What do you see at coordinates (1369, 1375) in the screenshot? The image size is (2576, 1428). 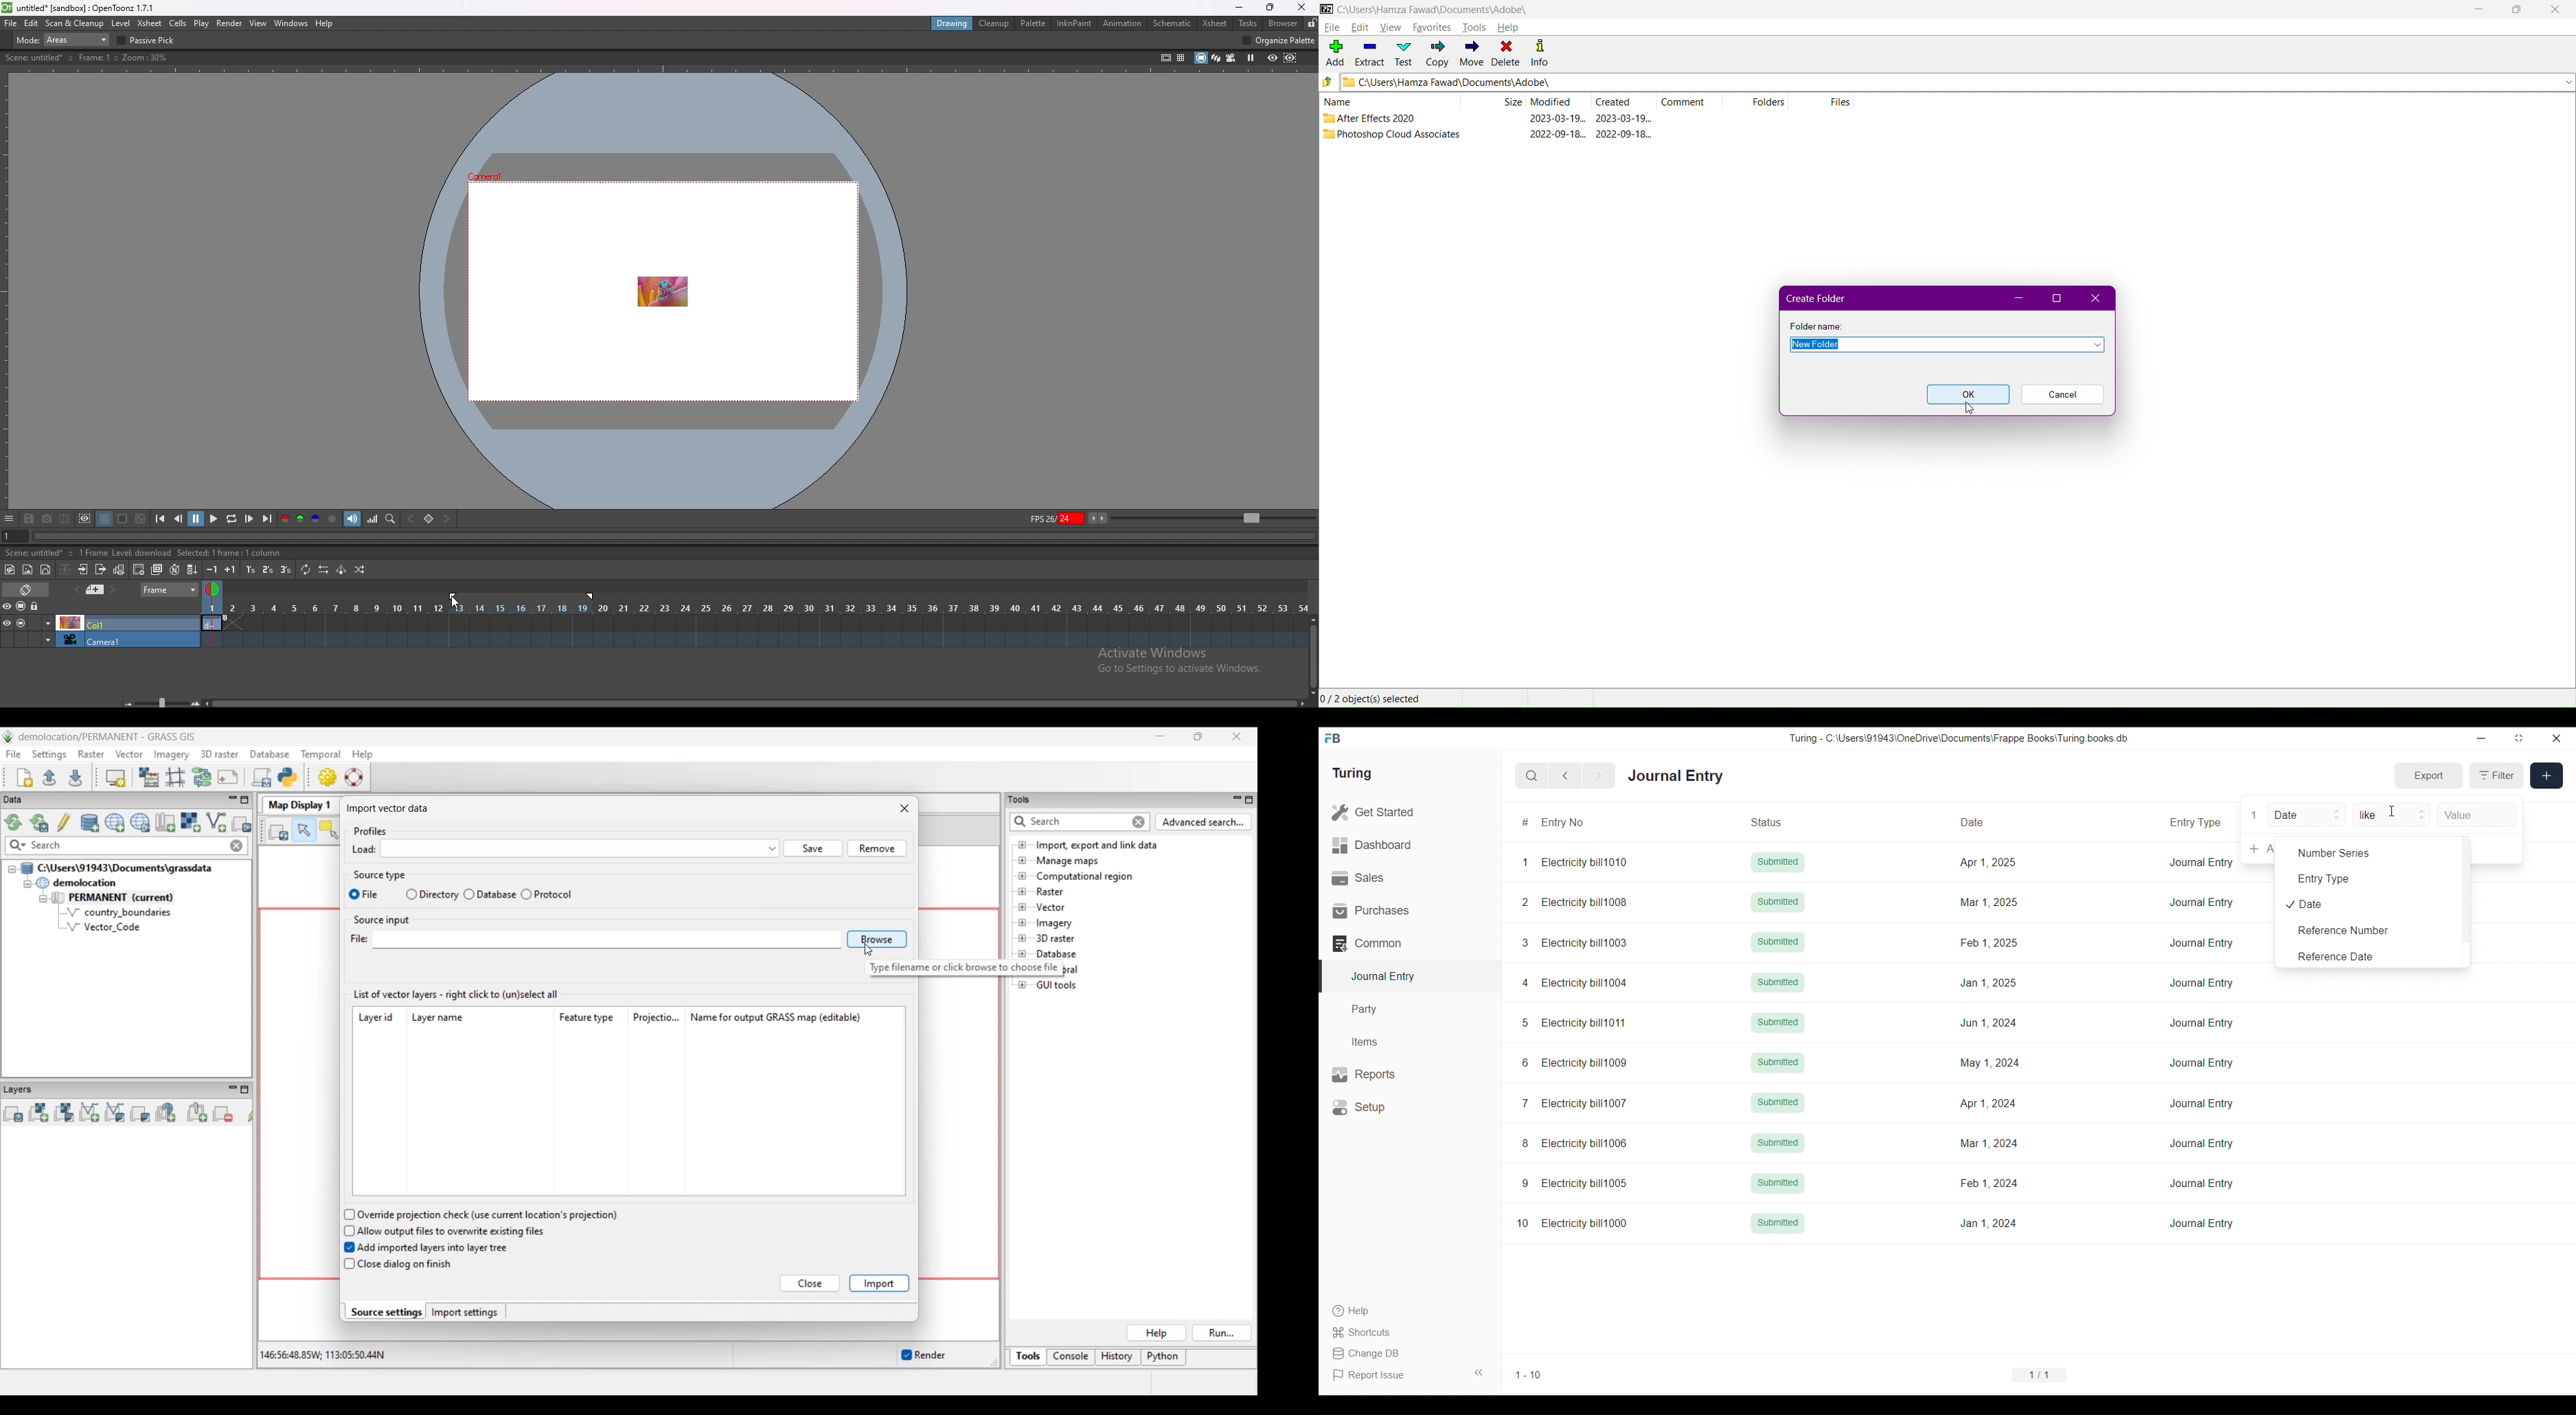 I see `Report Issue` at bounding box center [1369, 1375].